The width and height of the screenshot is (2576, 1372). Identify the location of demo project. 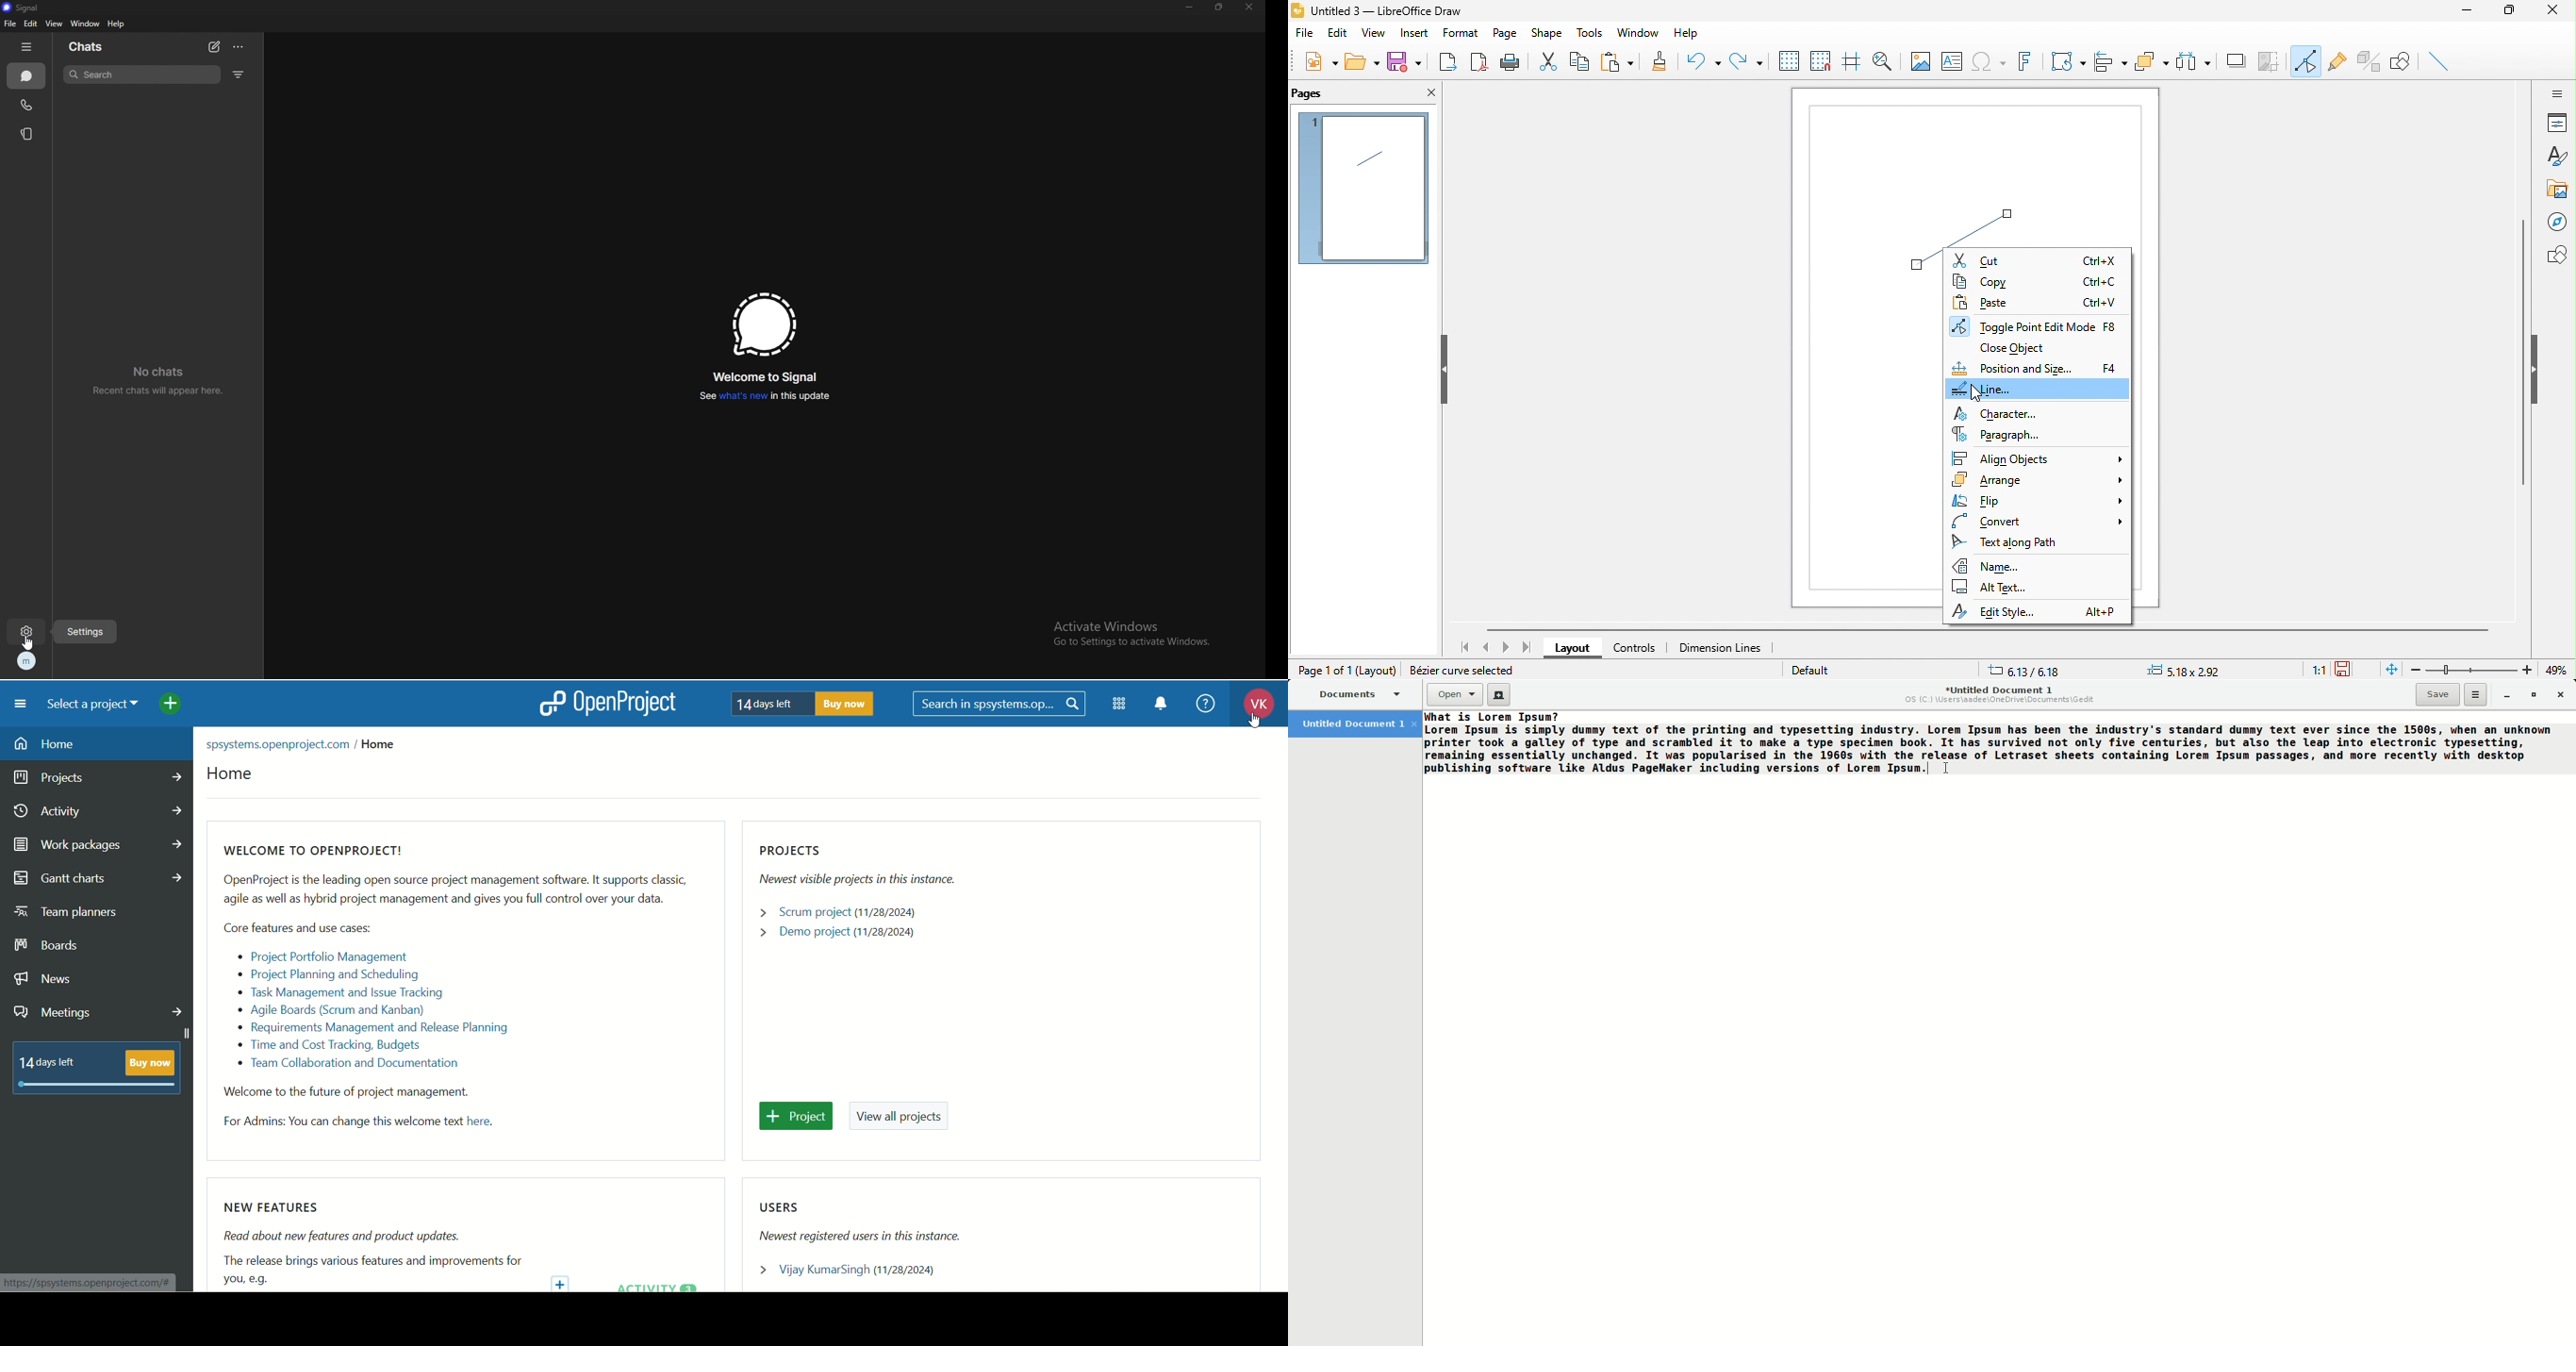
(838, 936).